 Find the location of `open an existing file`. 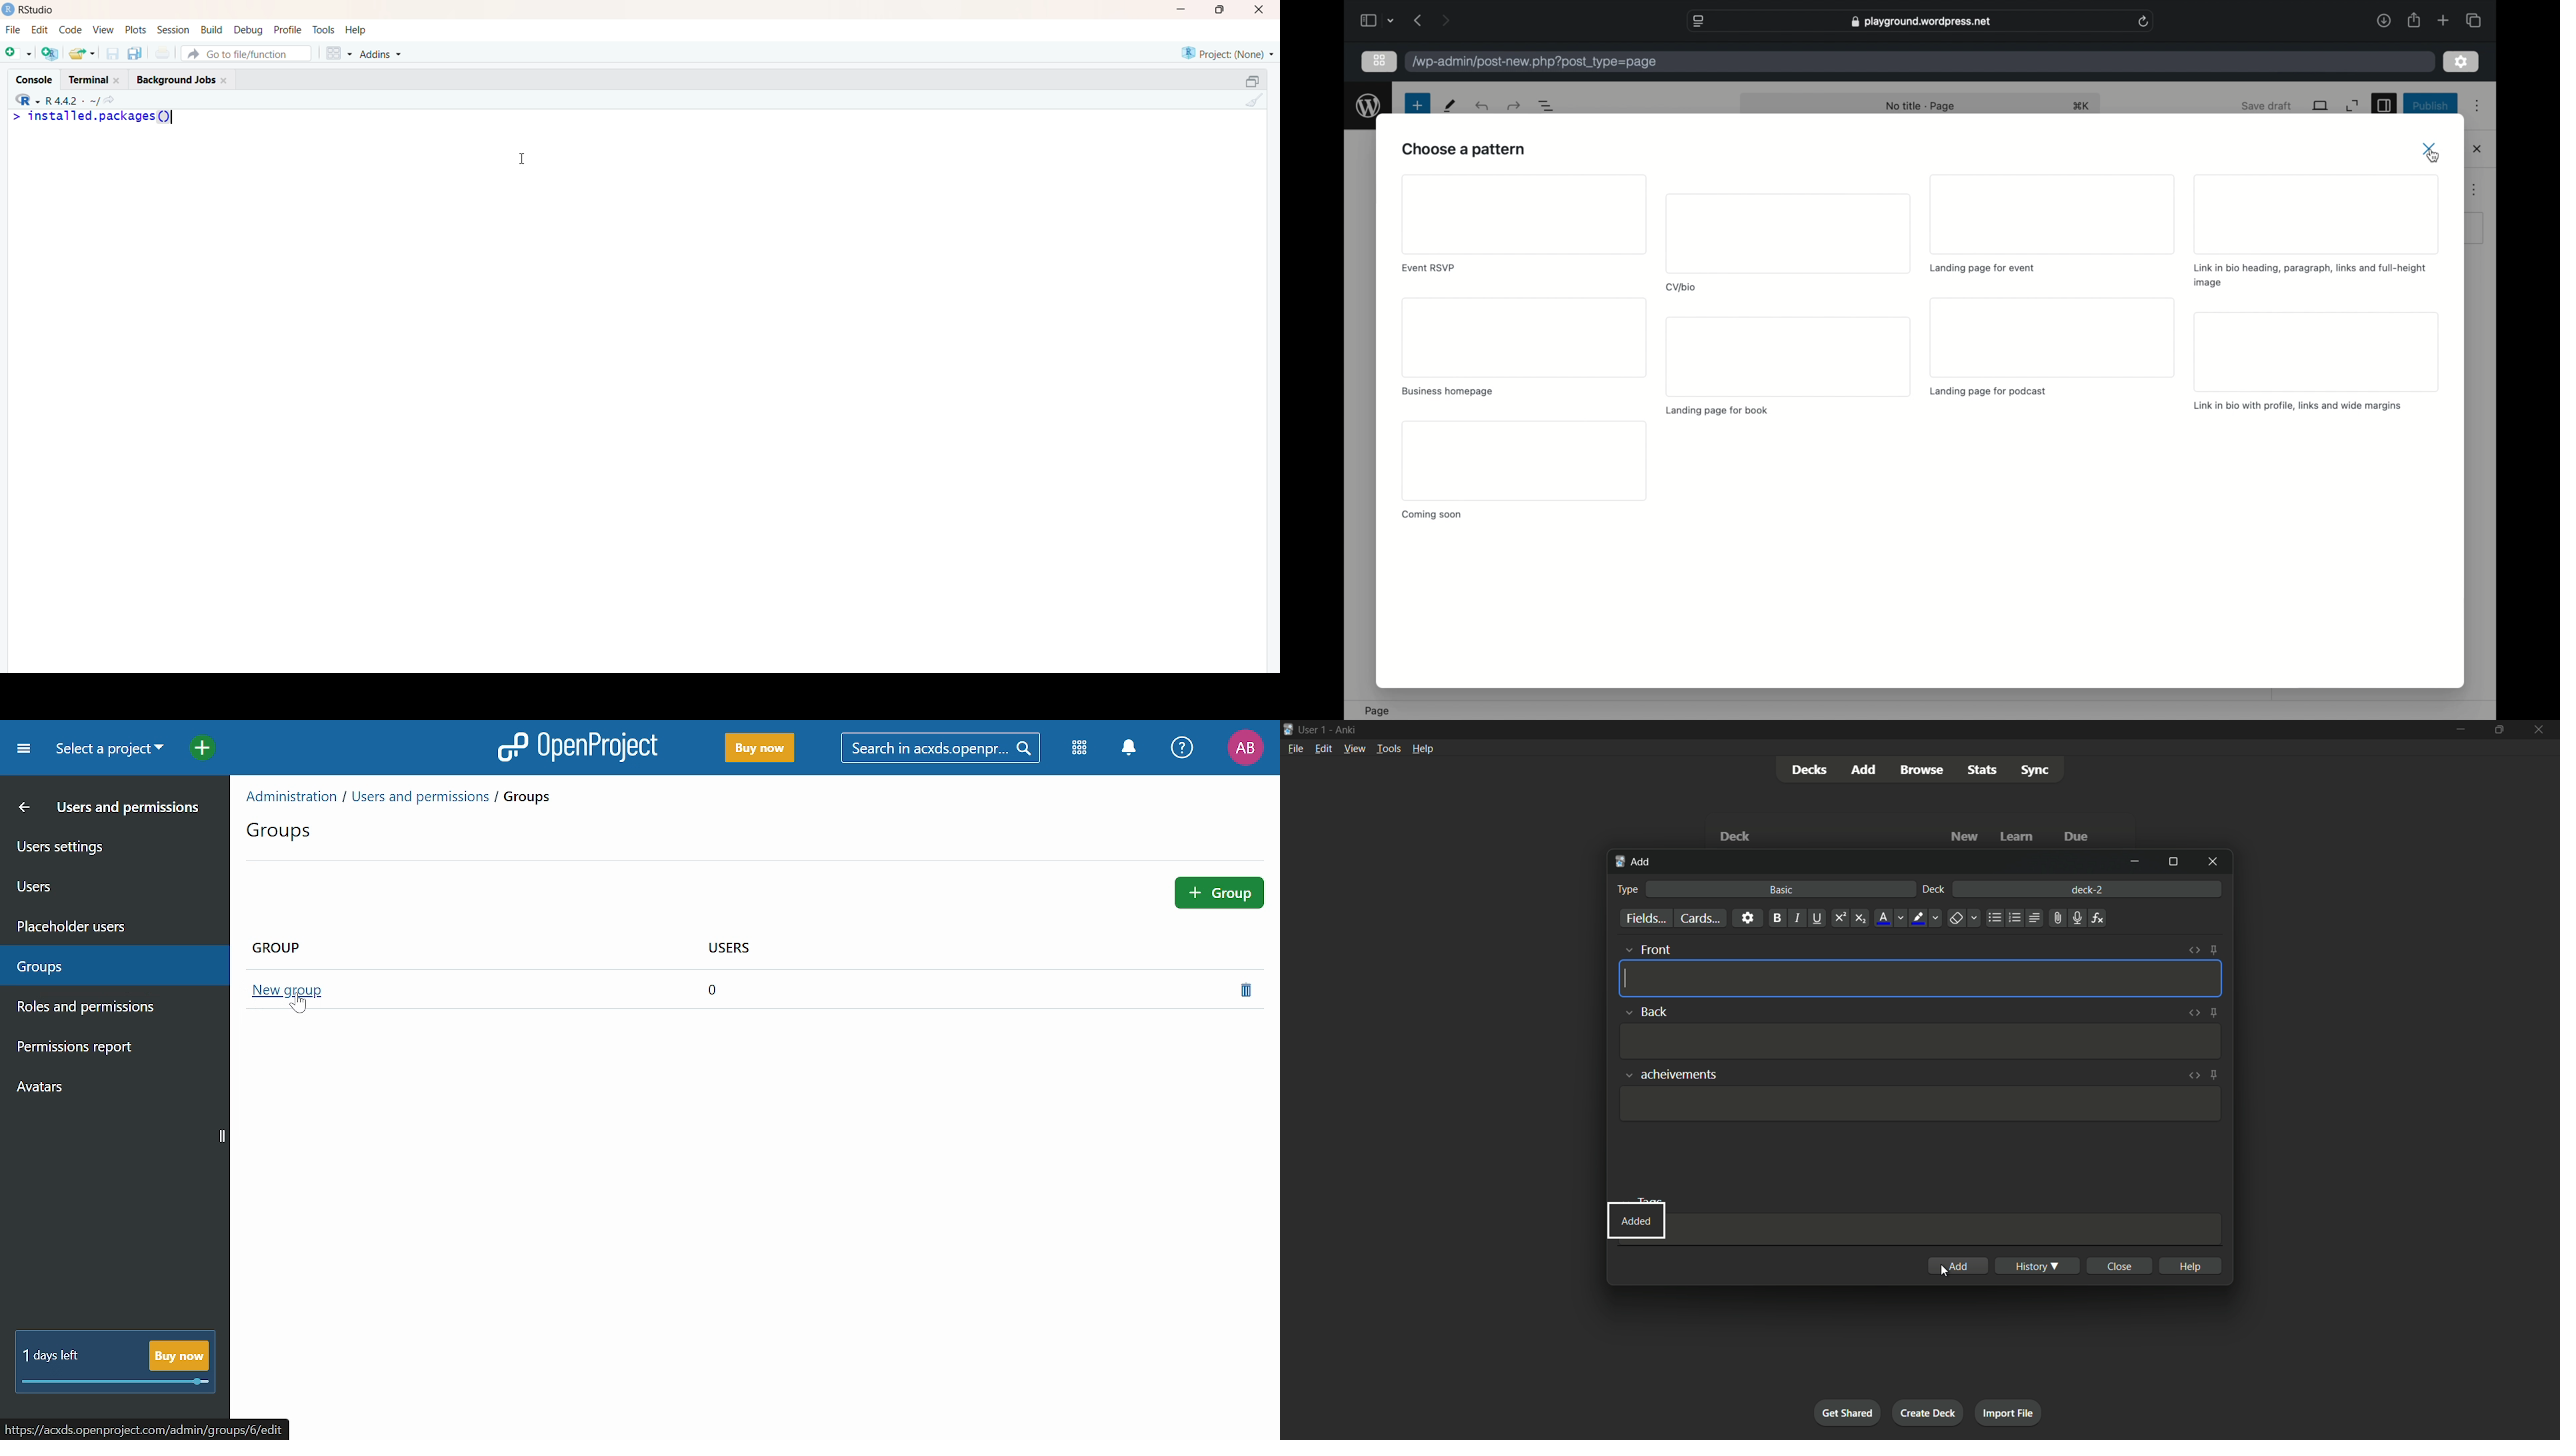

open an existing file is located at coordinates (83, 53).